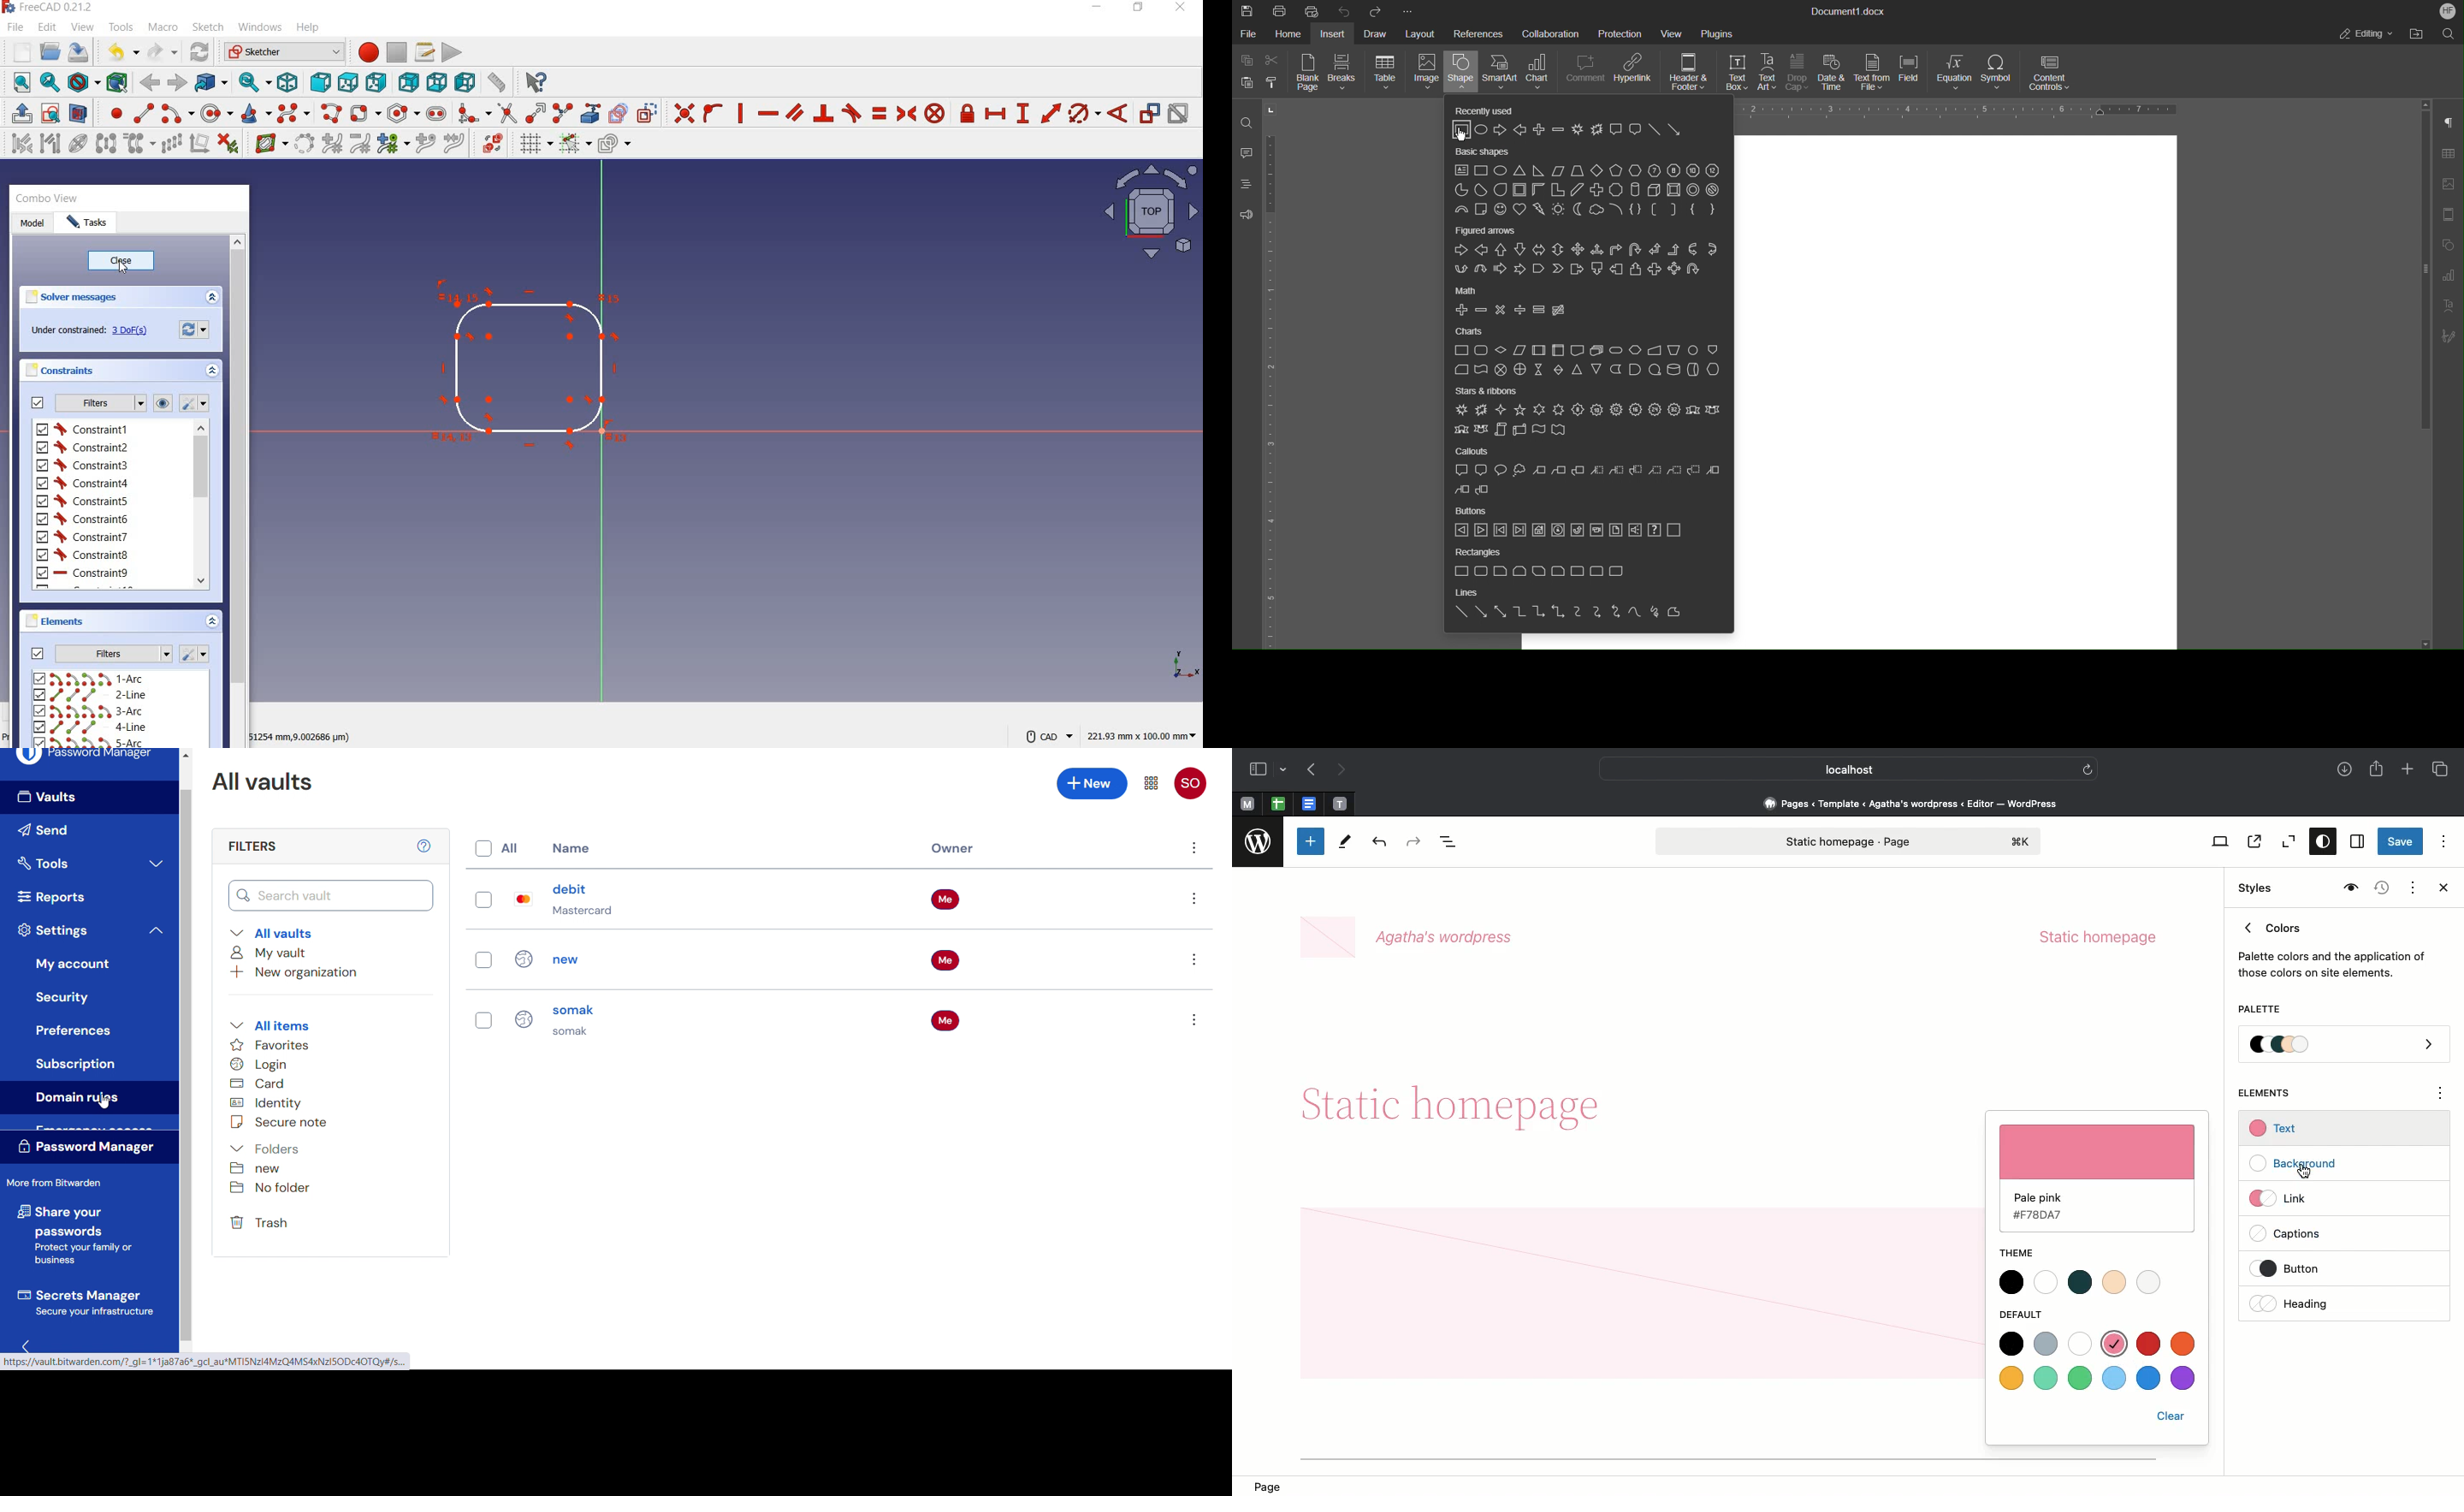 The width and height of the screenshot is (2464, 1512). What do you see at coordinates (1587, 260) in the screenshot?
I see `Figured Arrows` at bounding box center [1587, 260].